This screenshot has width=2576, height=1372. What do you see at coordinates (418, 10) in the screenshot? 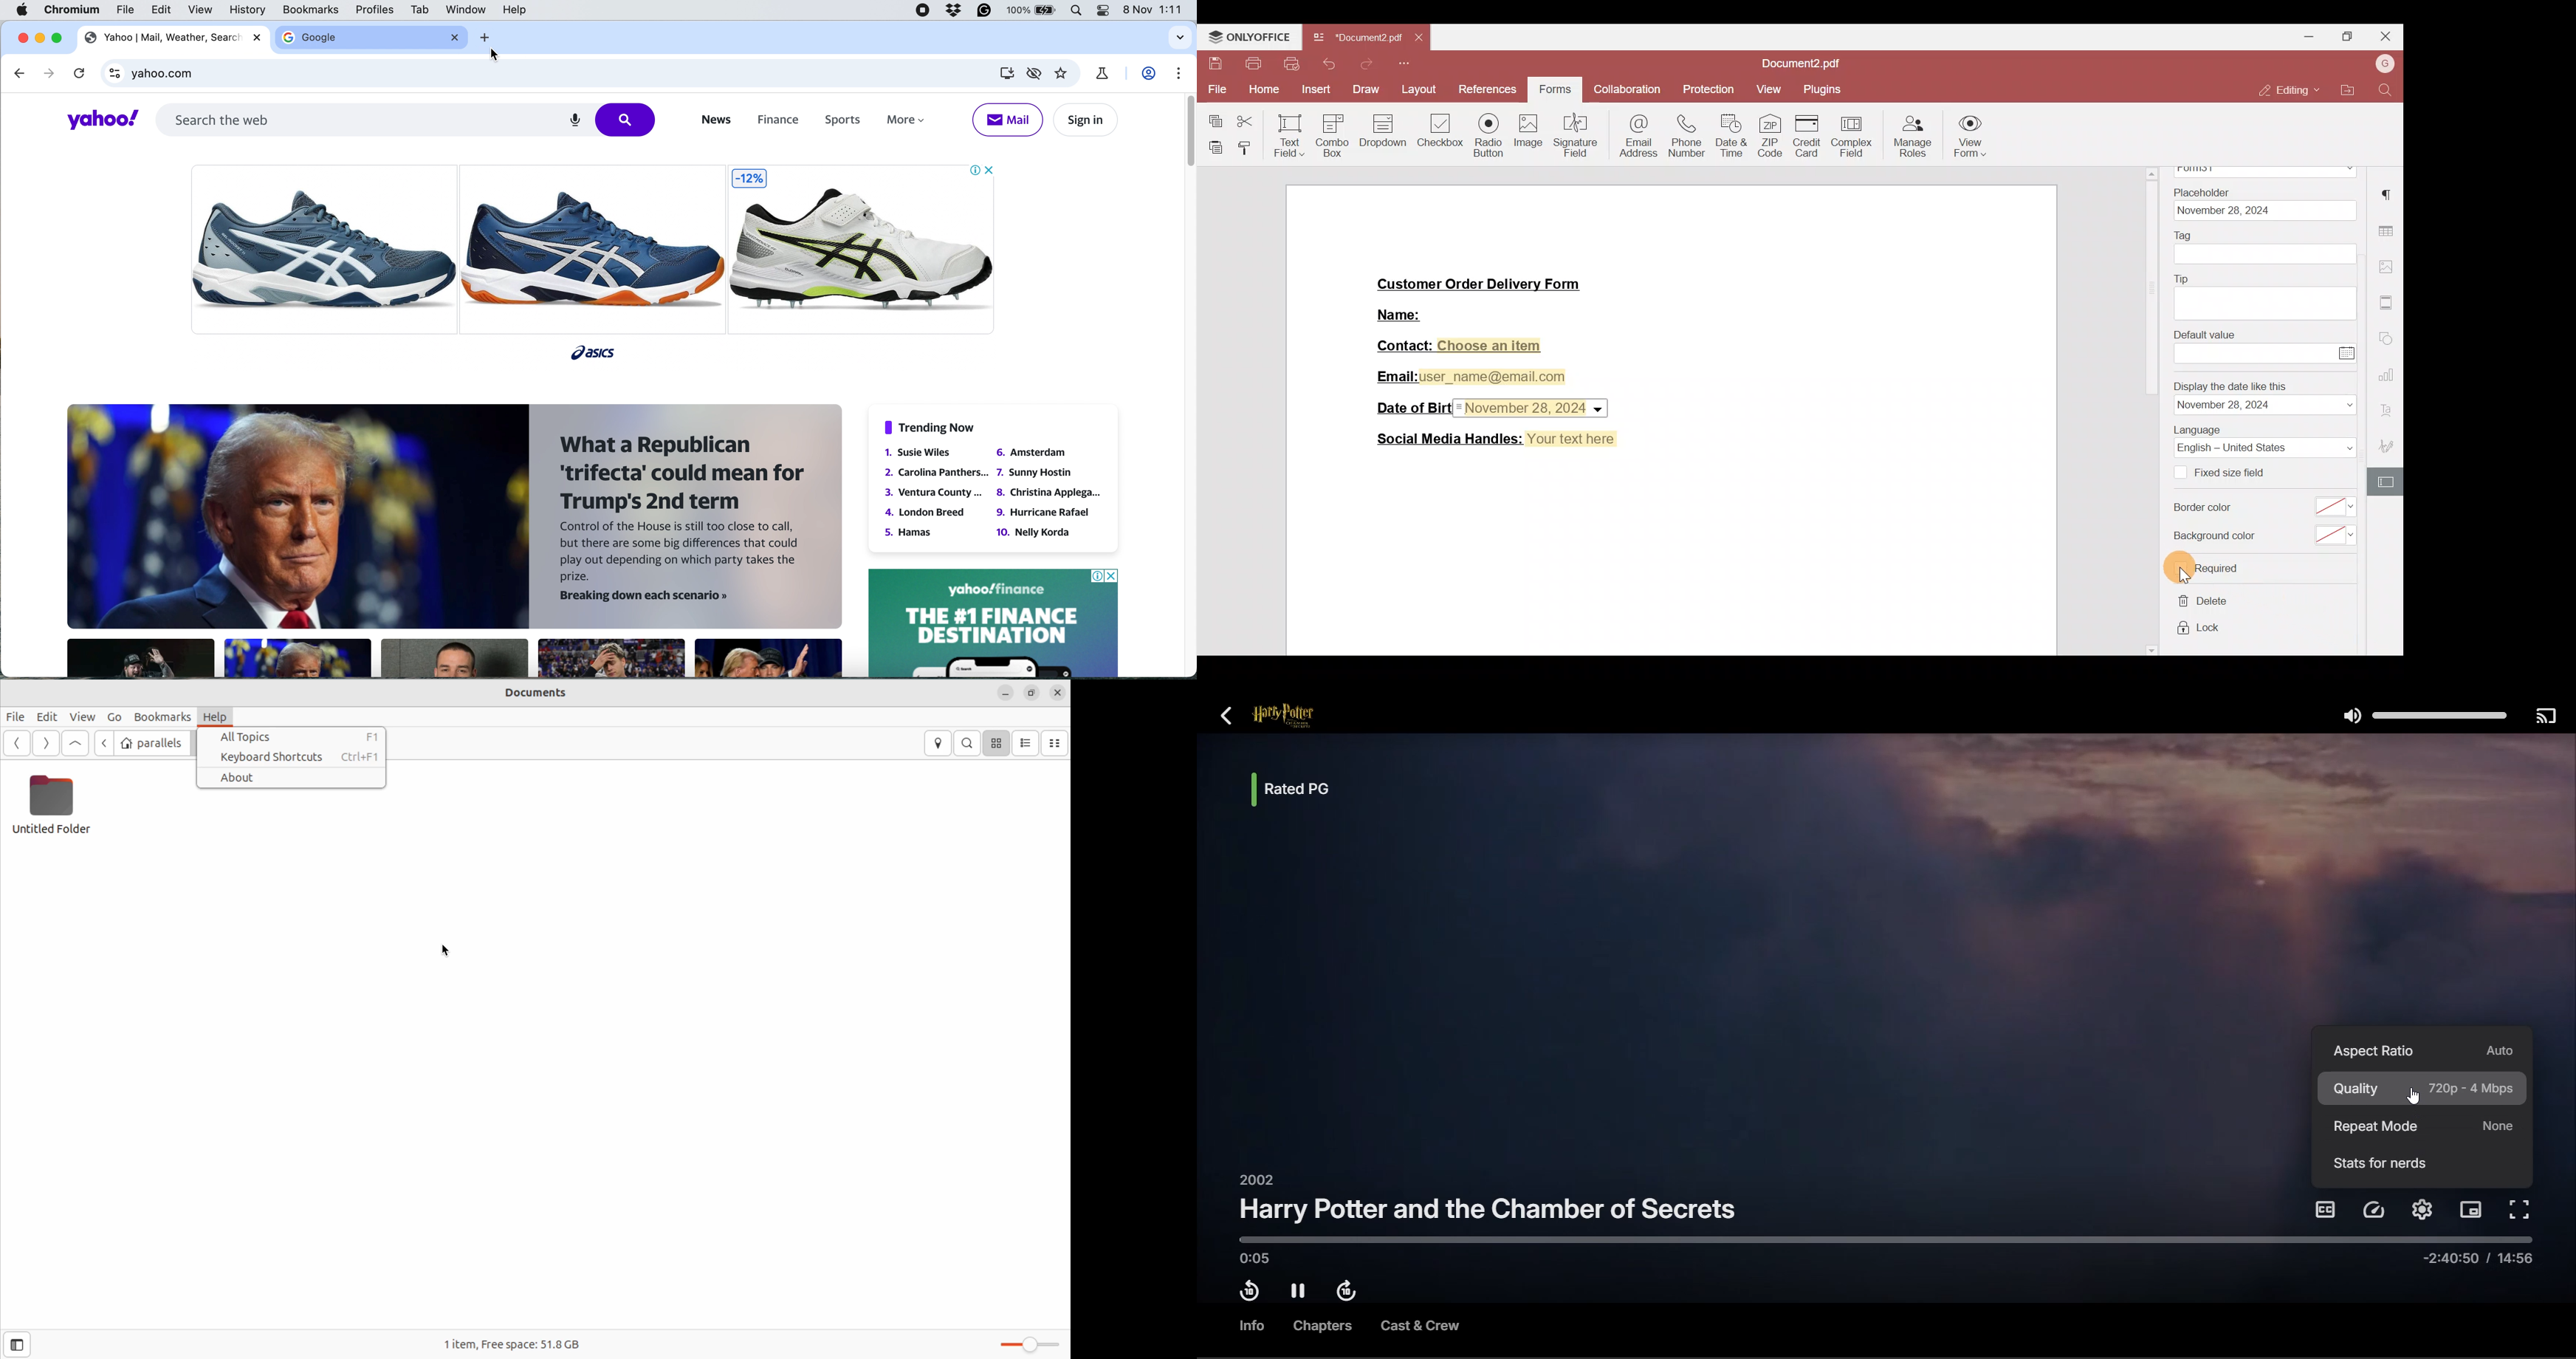
I see `tab` at bounding box center [418, 10].